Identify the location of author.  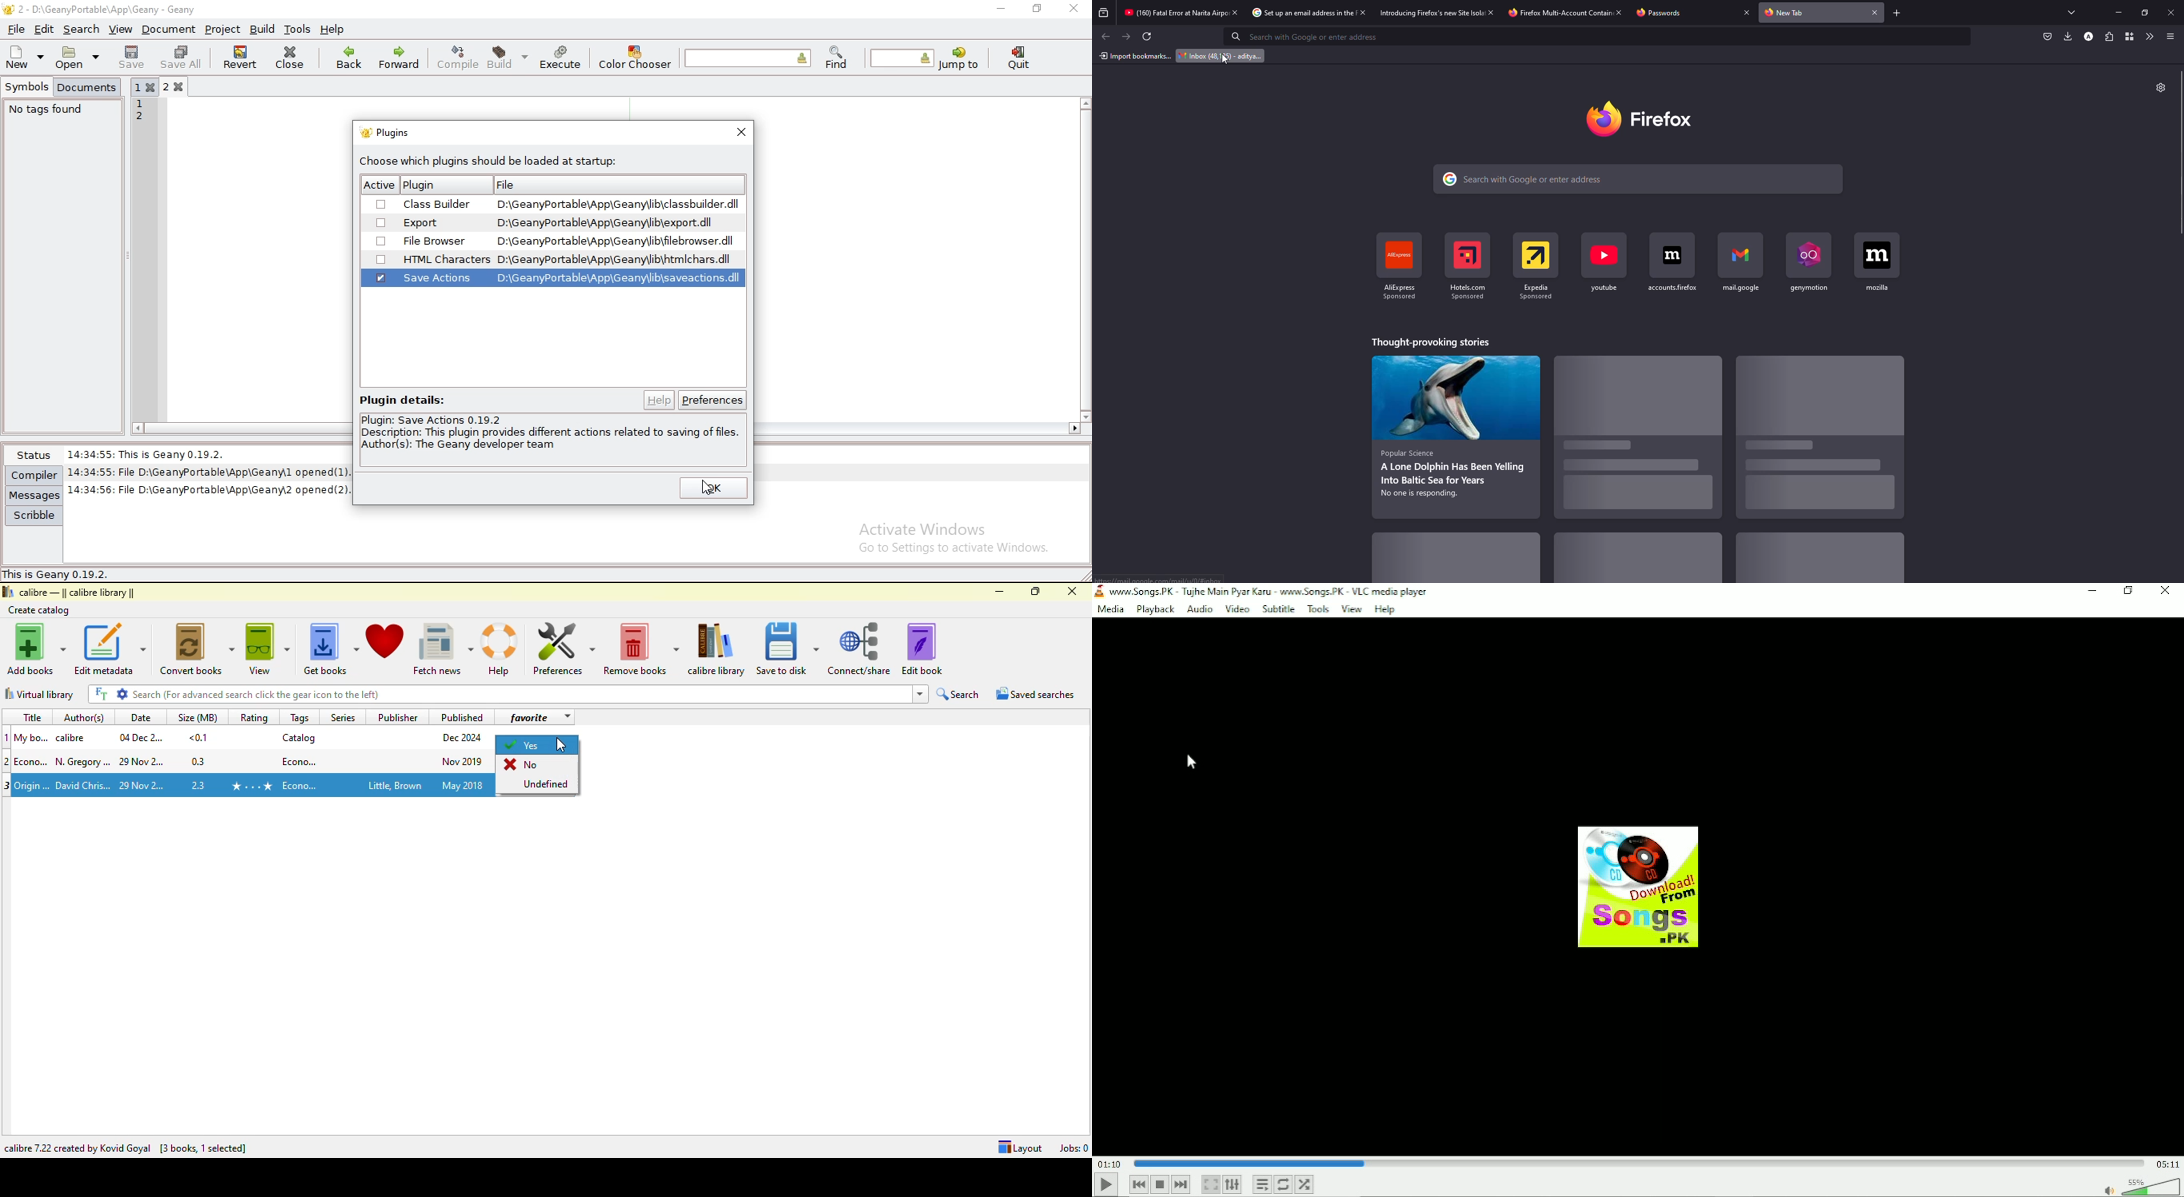
(83, 762).